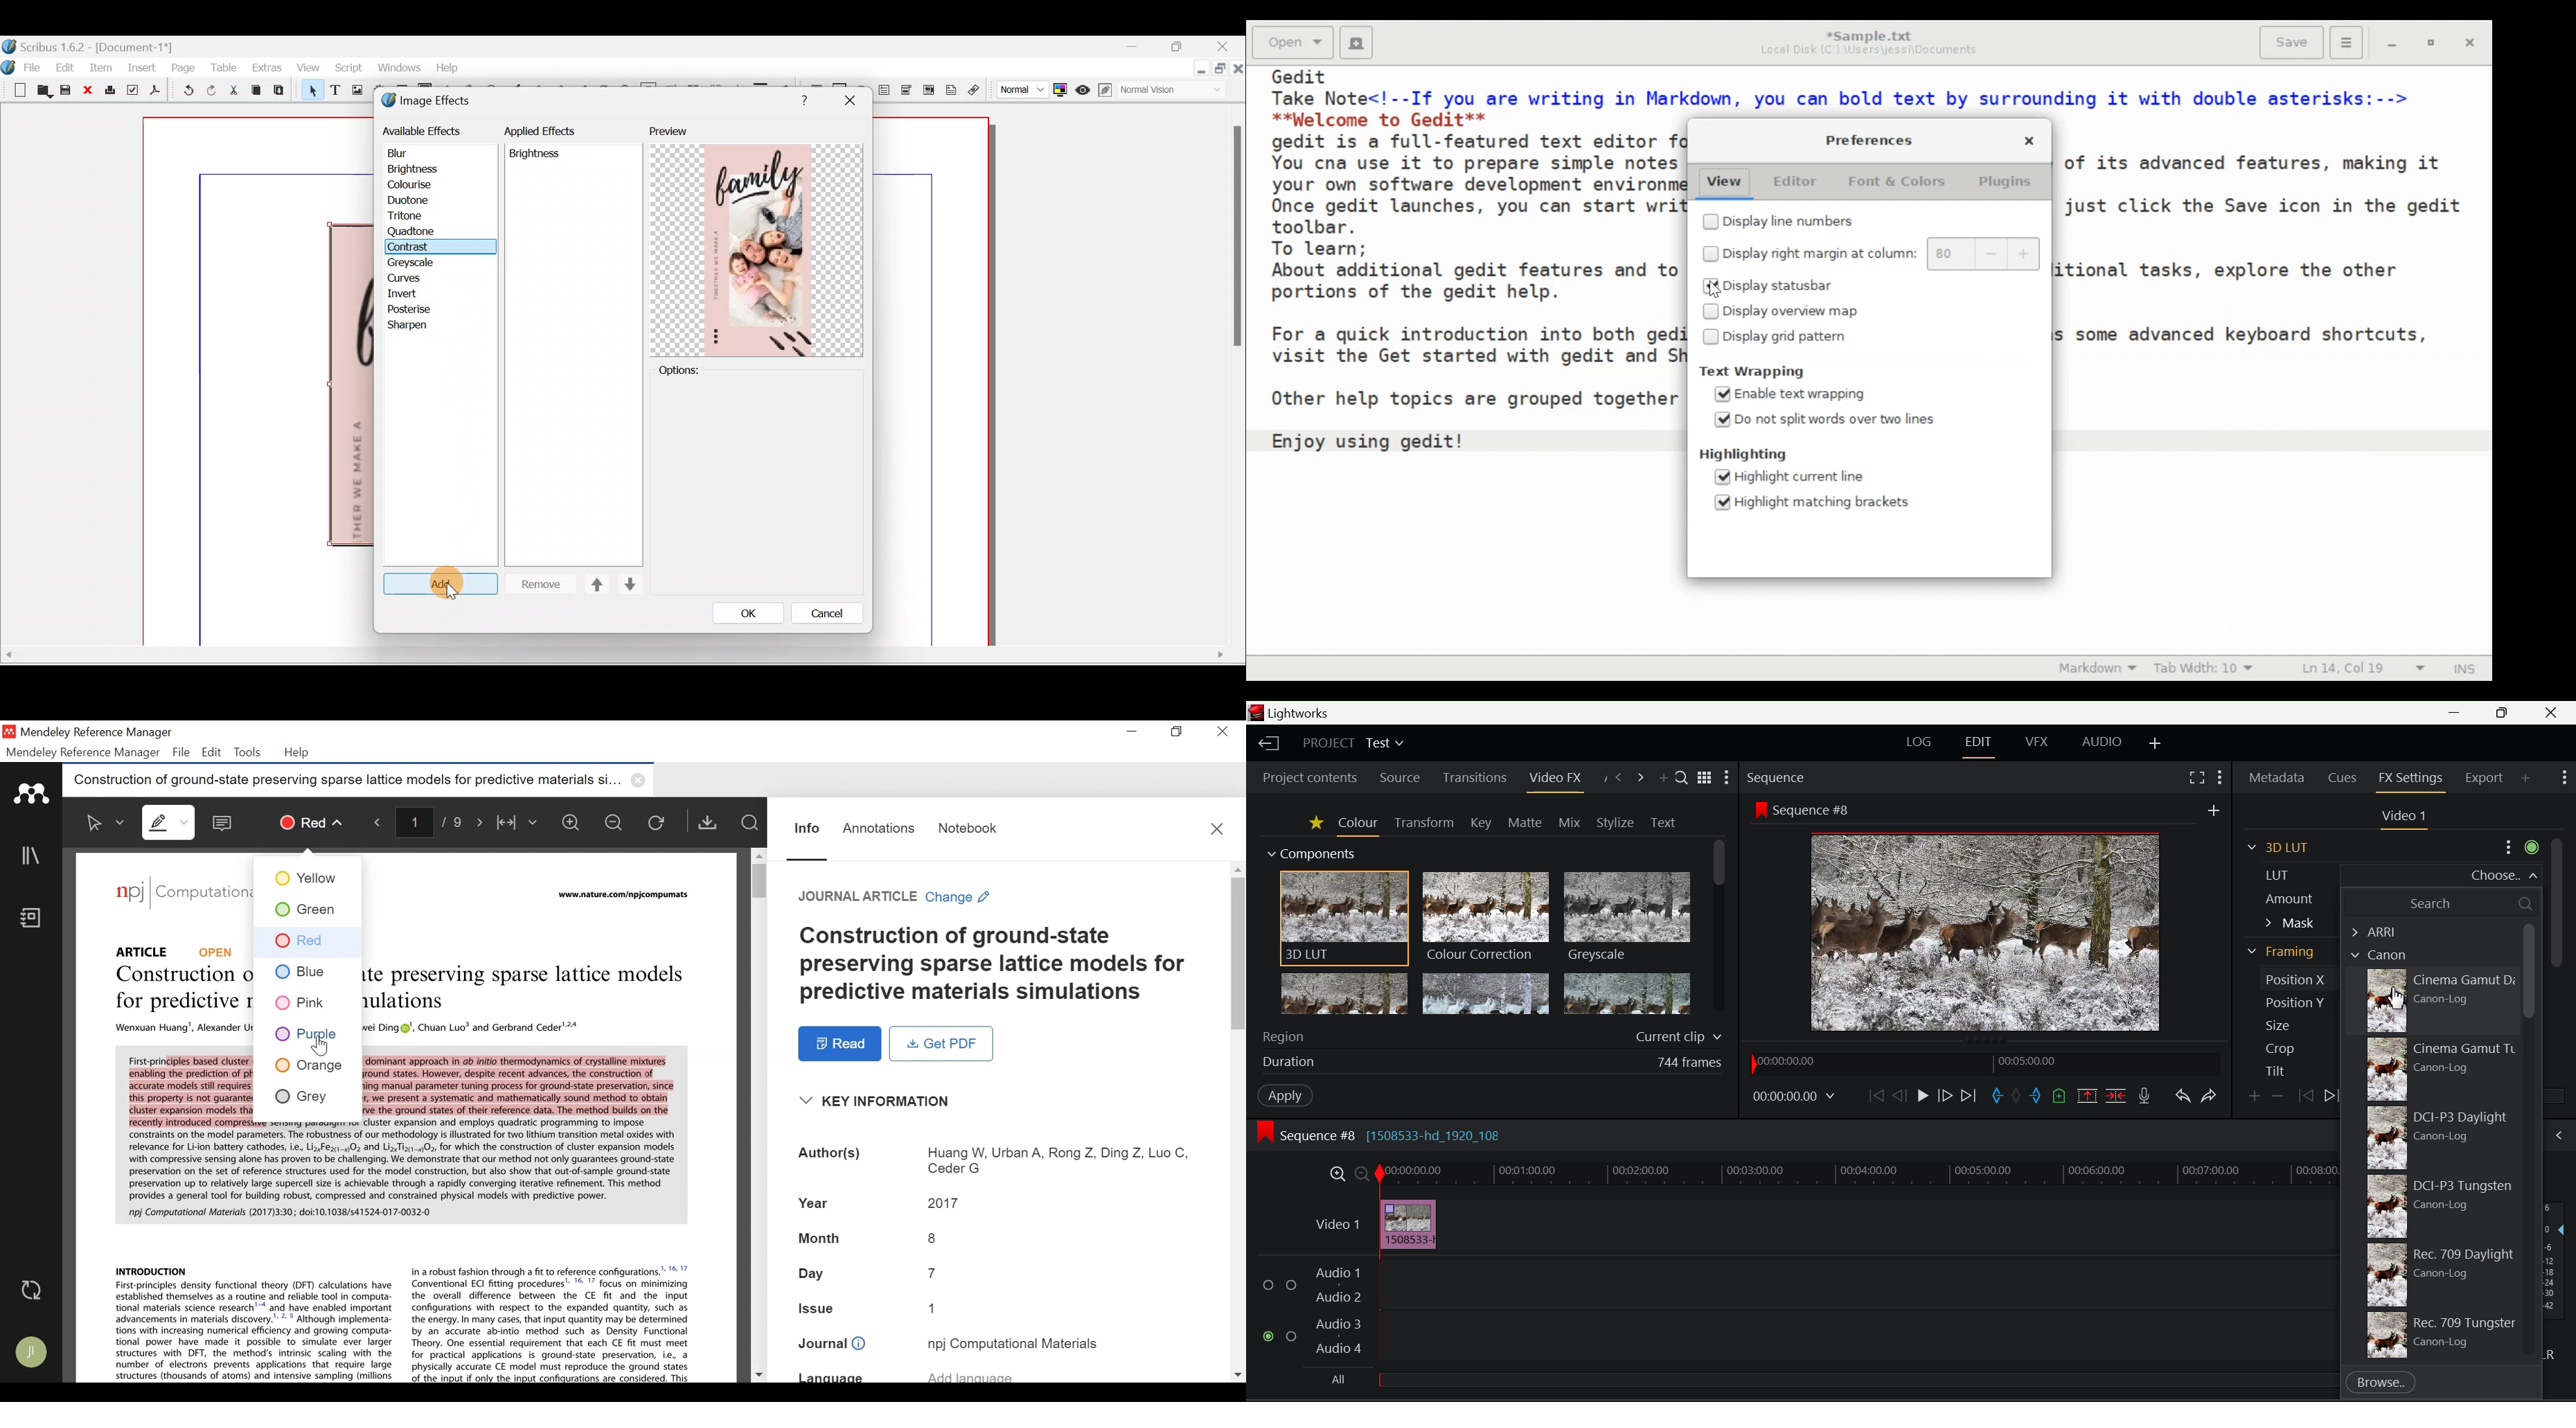 This screenshot has height=1428, width=2576. I want to click on Close, so click(1224, 48).